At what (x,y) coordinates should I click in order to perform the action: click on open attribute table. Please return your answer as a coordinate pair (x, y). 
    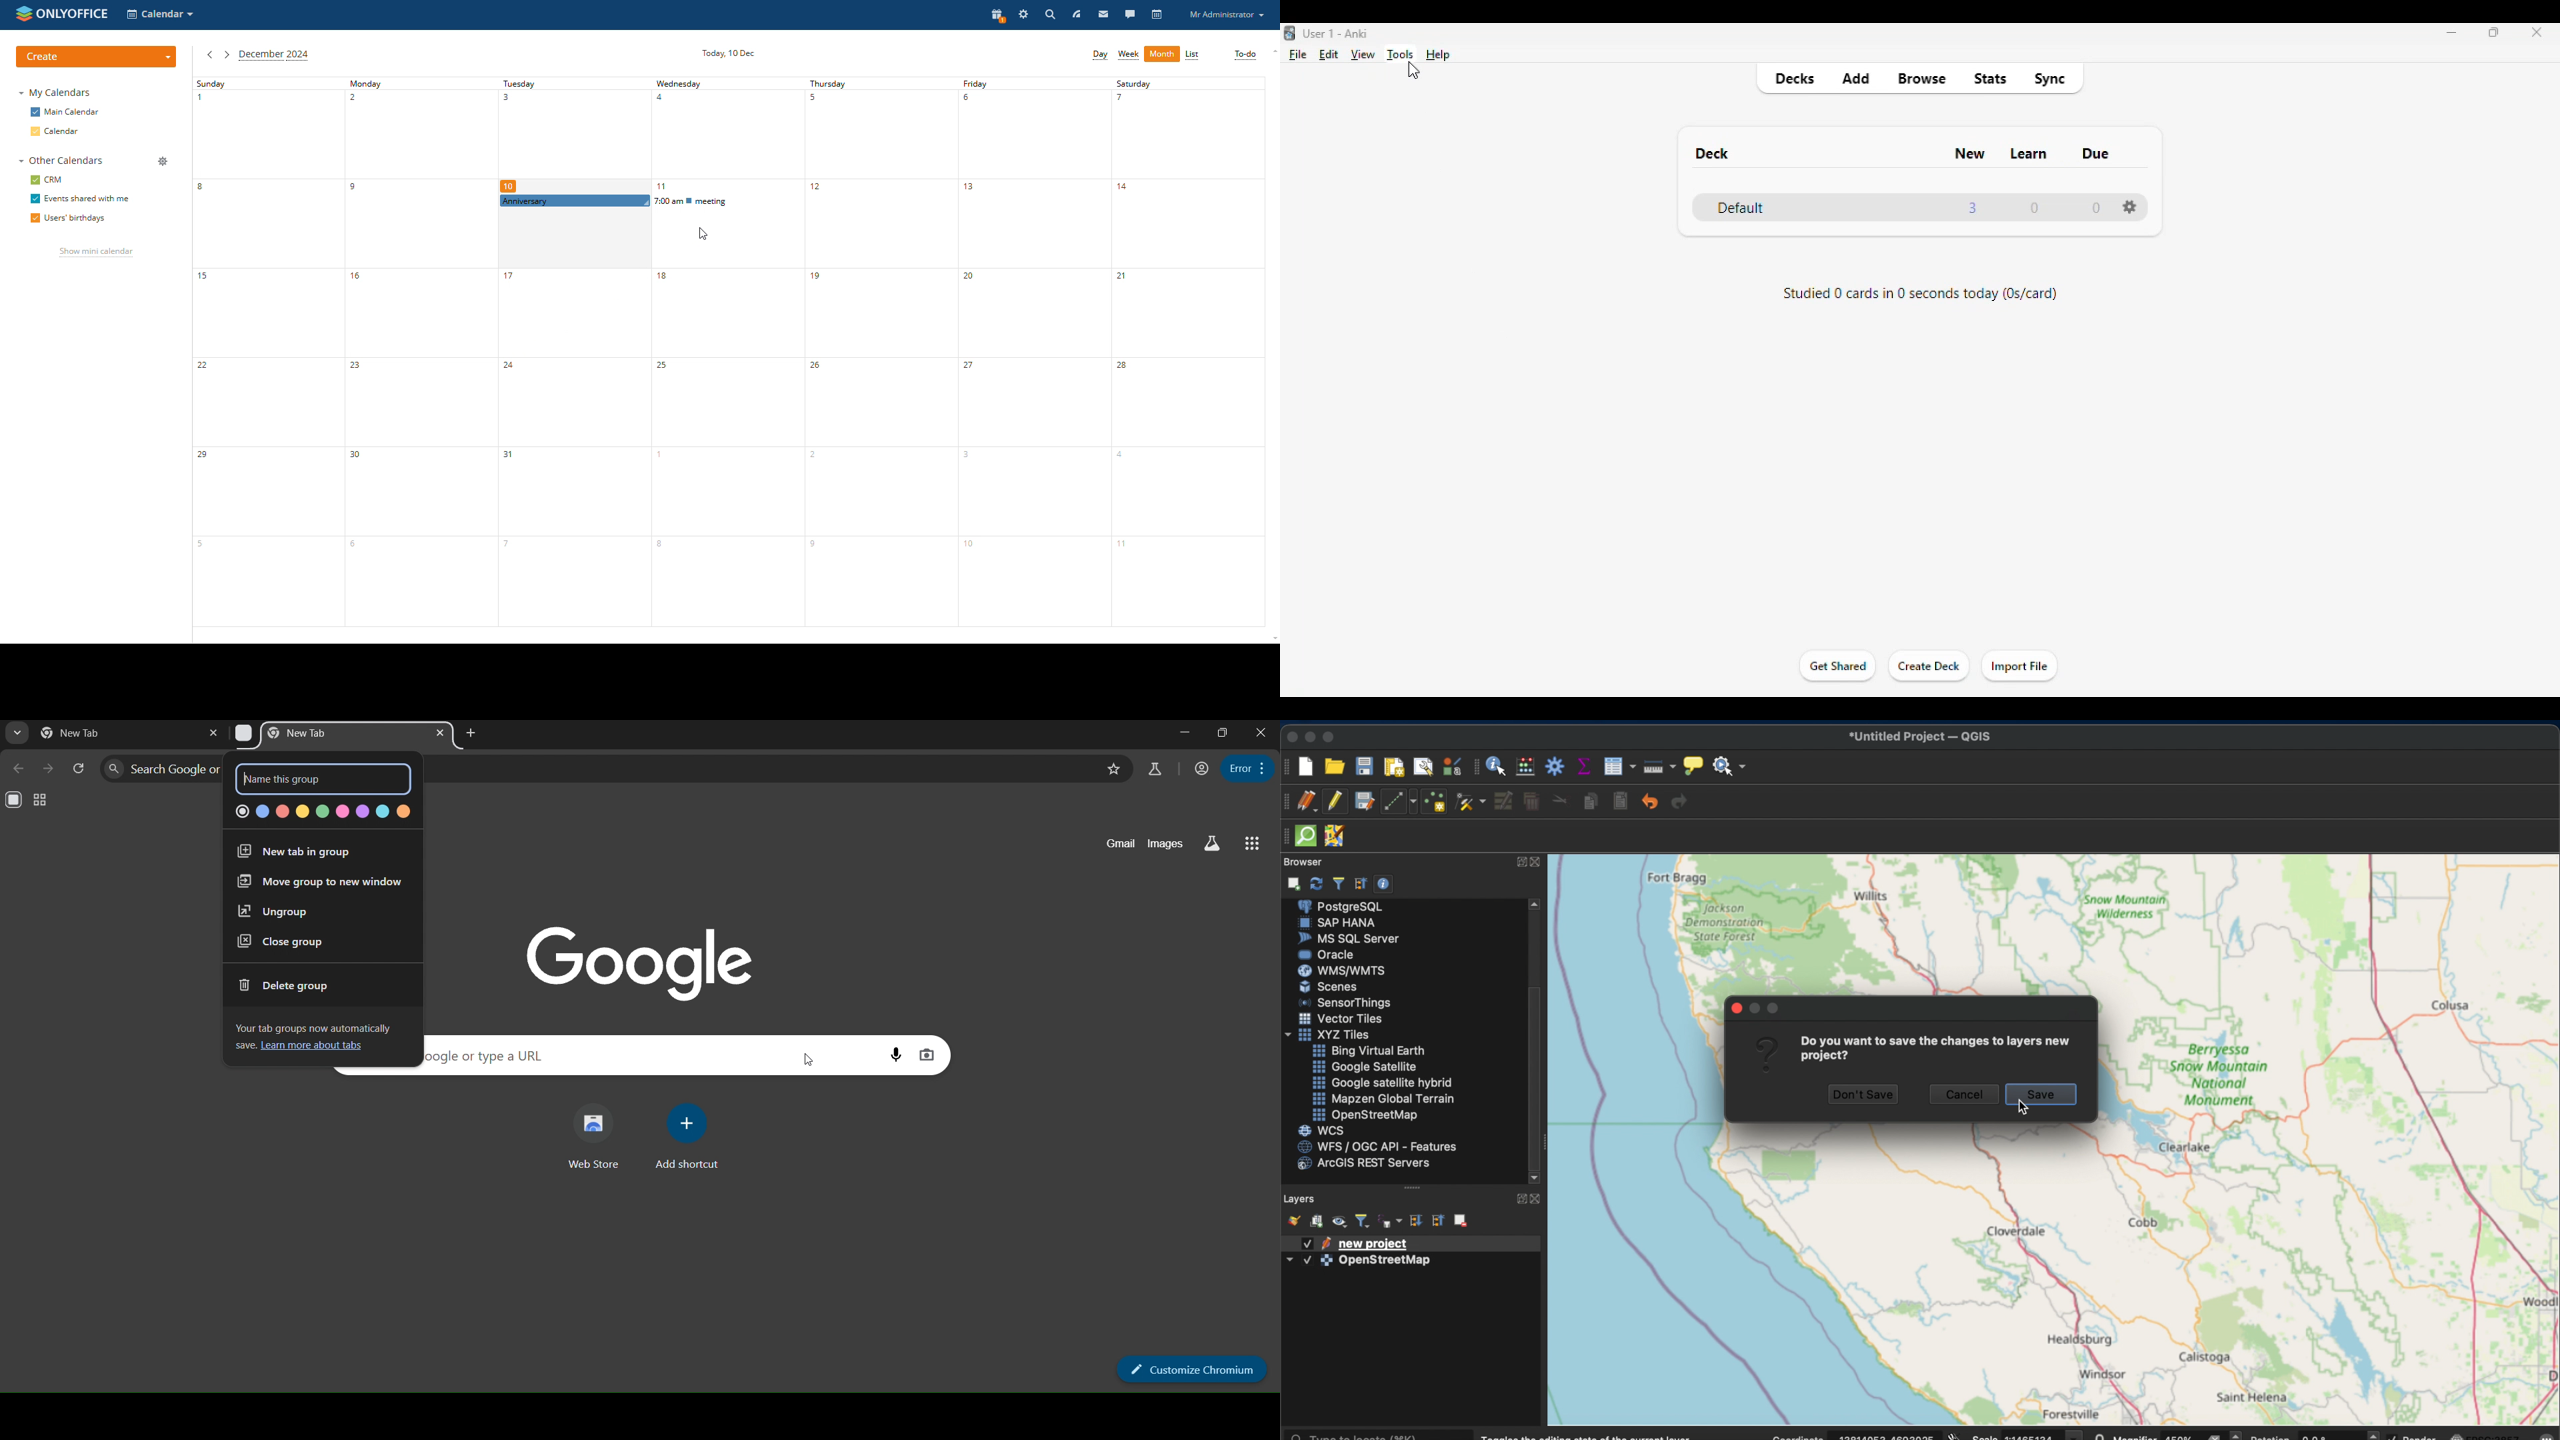
    Looking at the image, I should click on (1619, 766).